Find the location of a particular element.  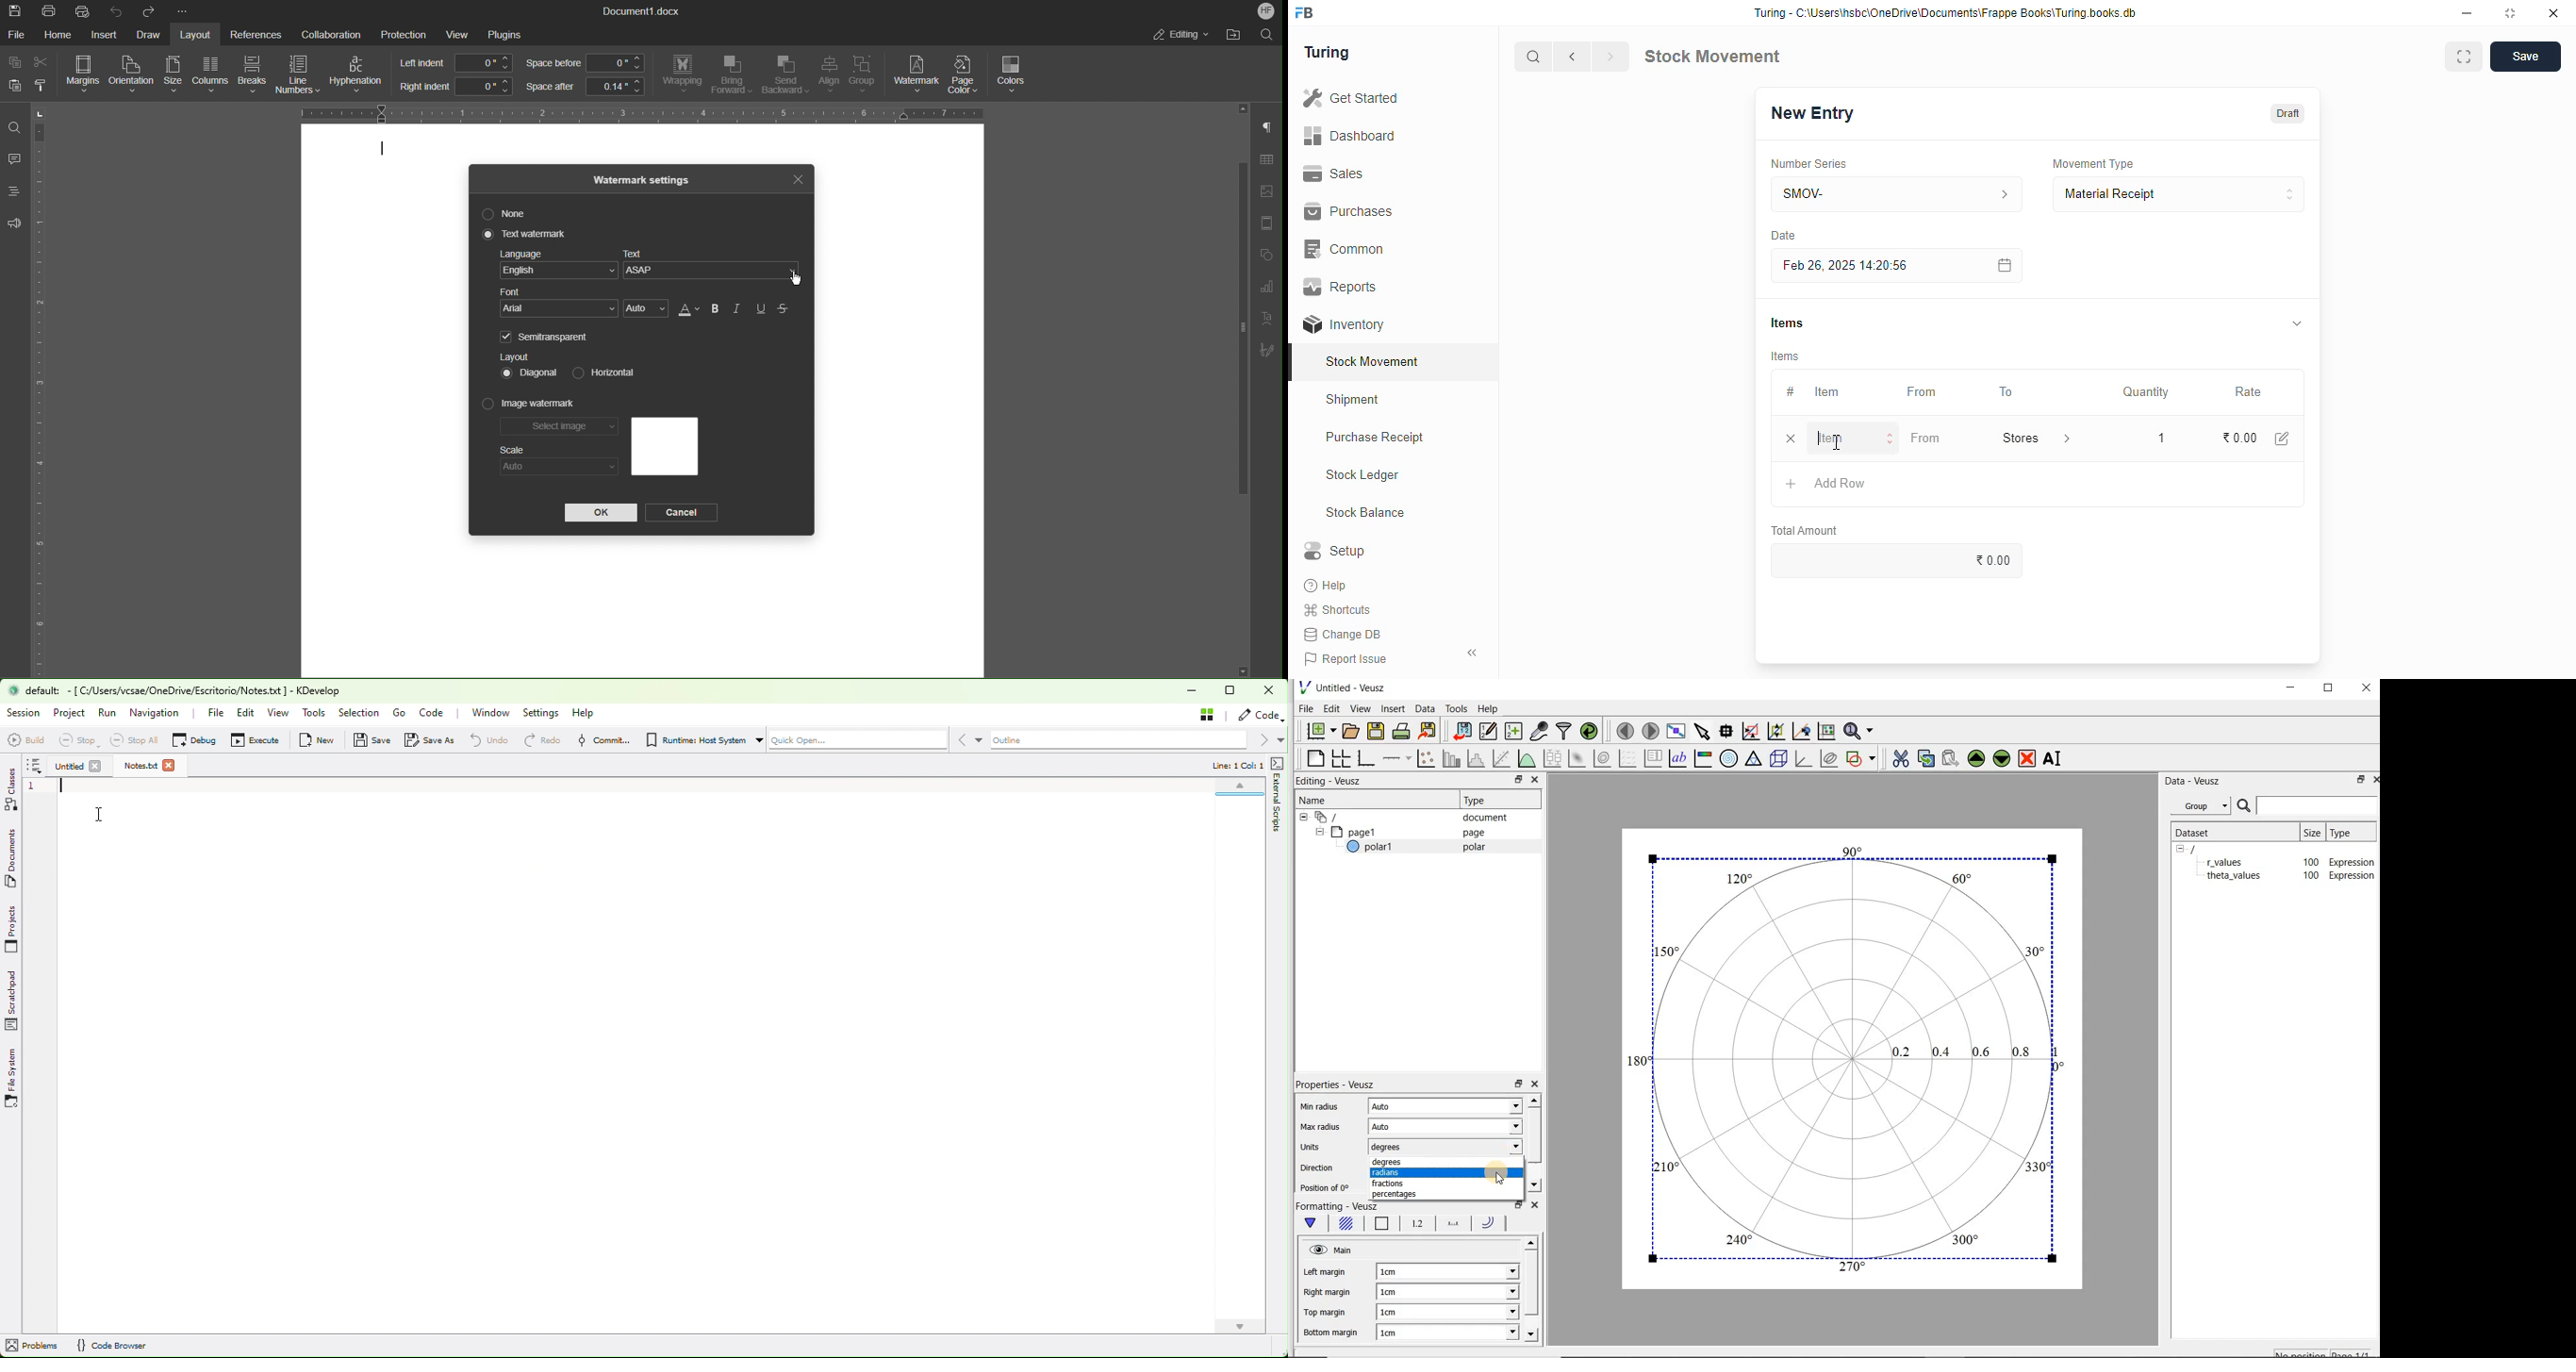

{} Code Browser is located at coordinates (112, 1347).